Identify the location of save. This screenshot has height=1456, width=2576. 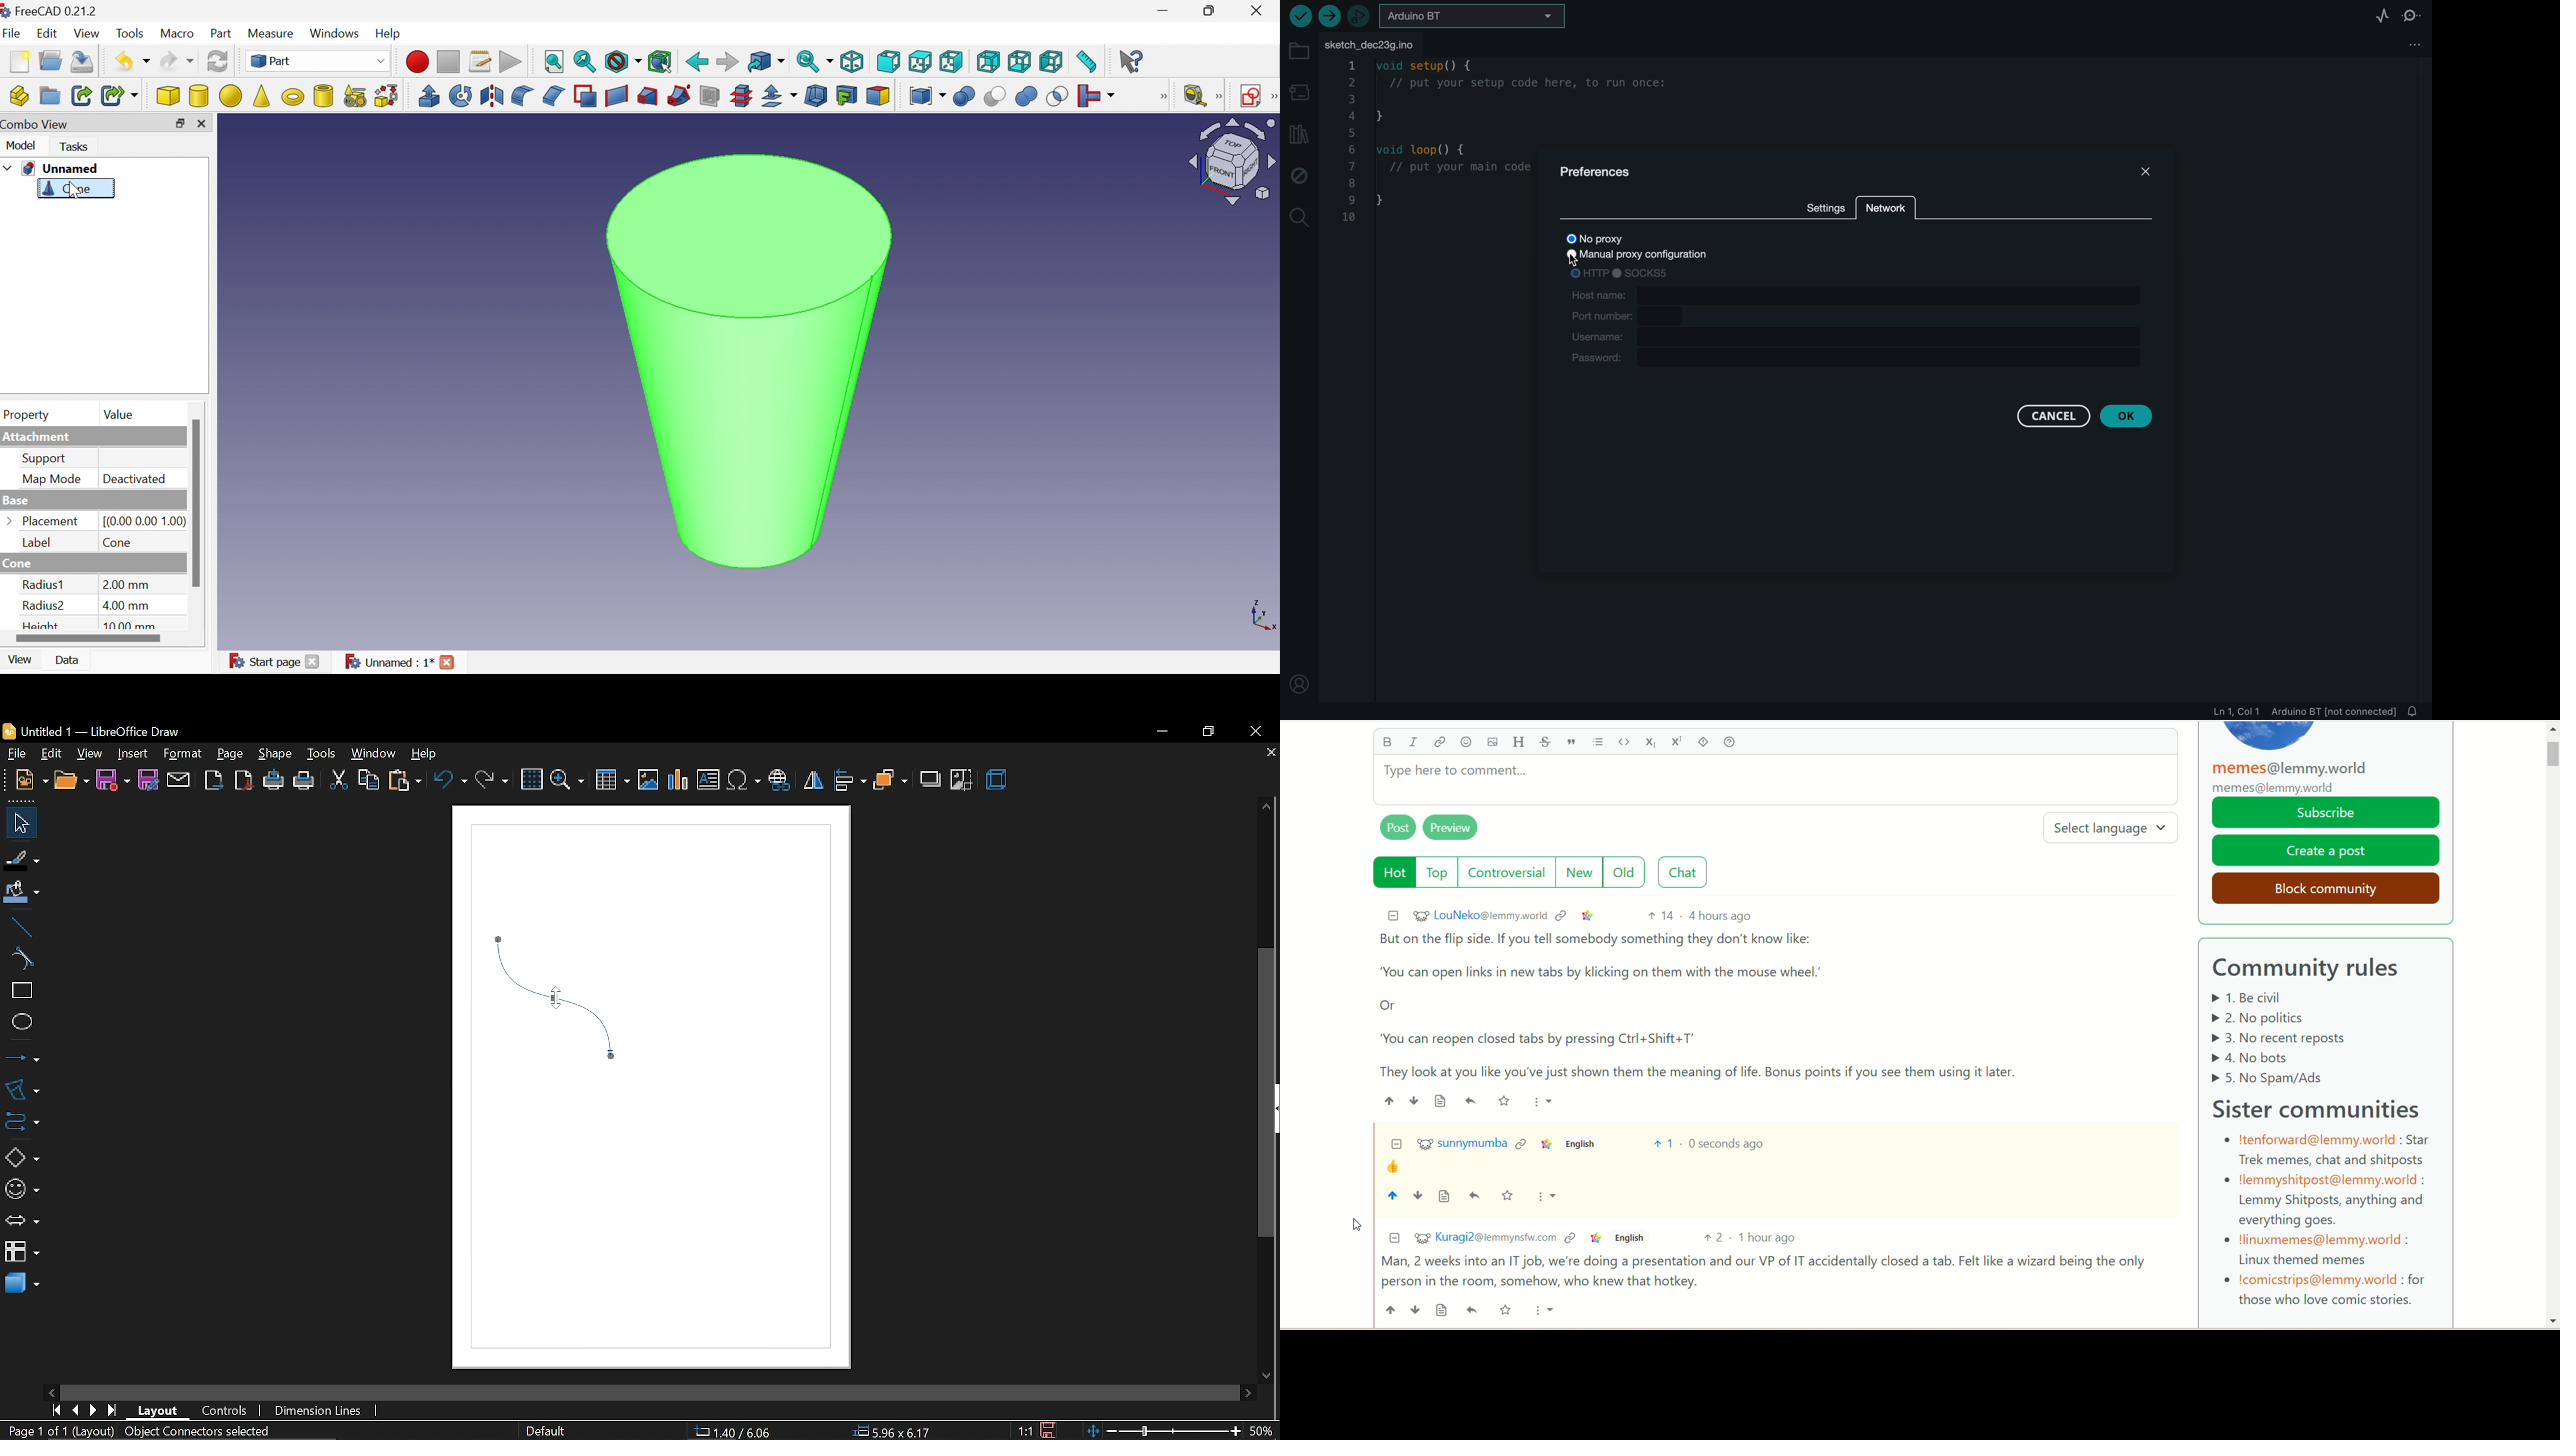
(113, 781).